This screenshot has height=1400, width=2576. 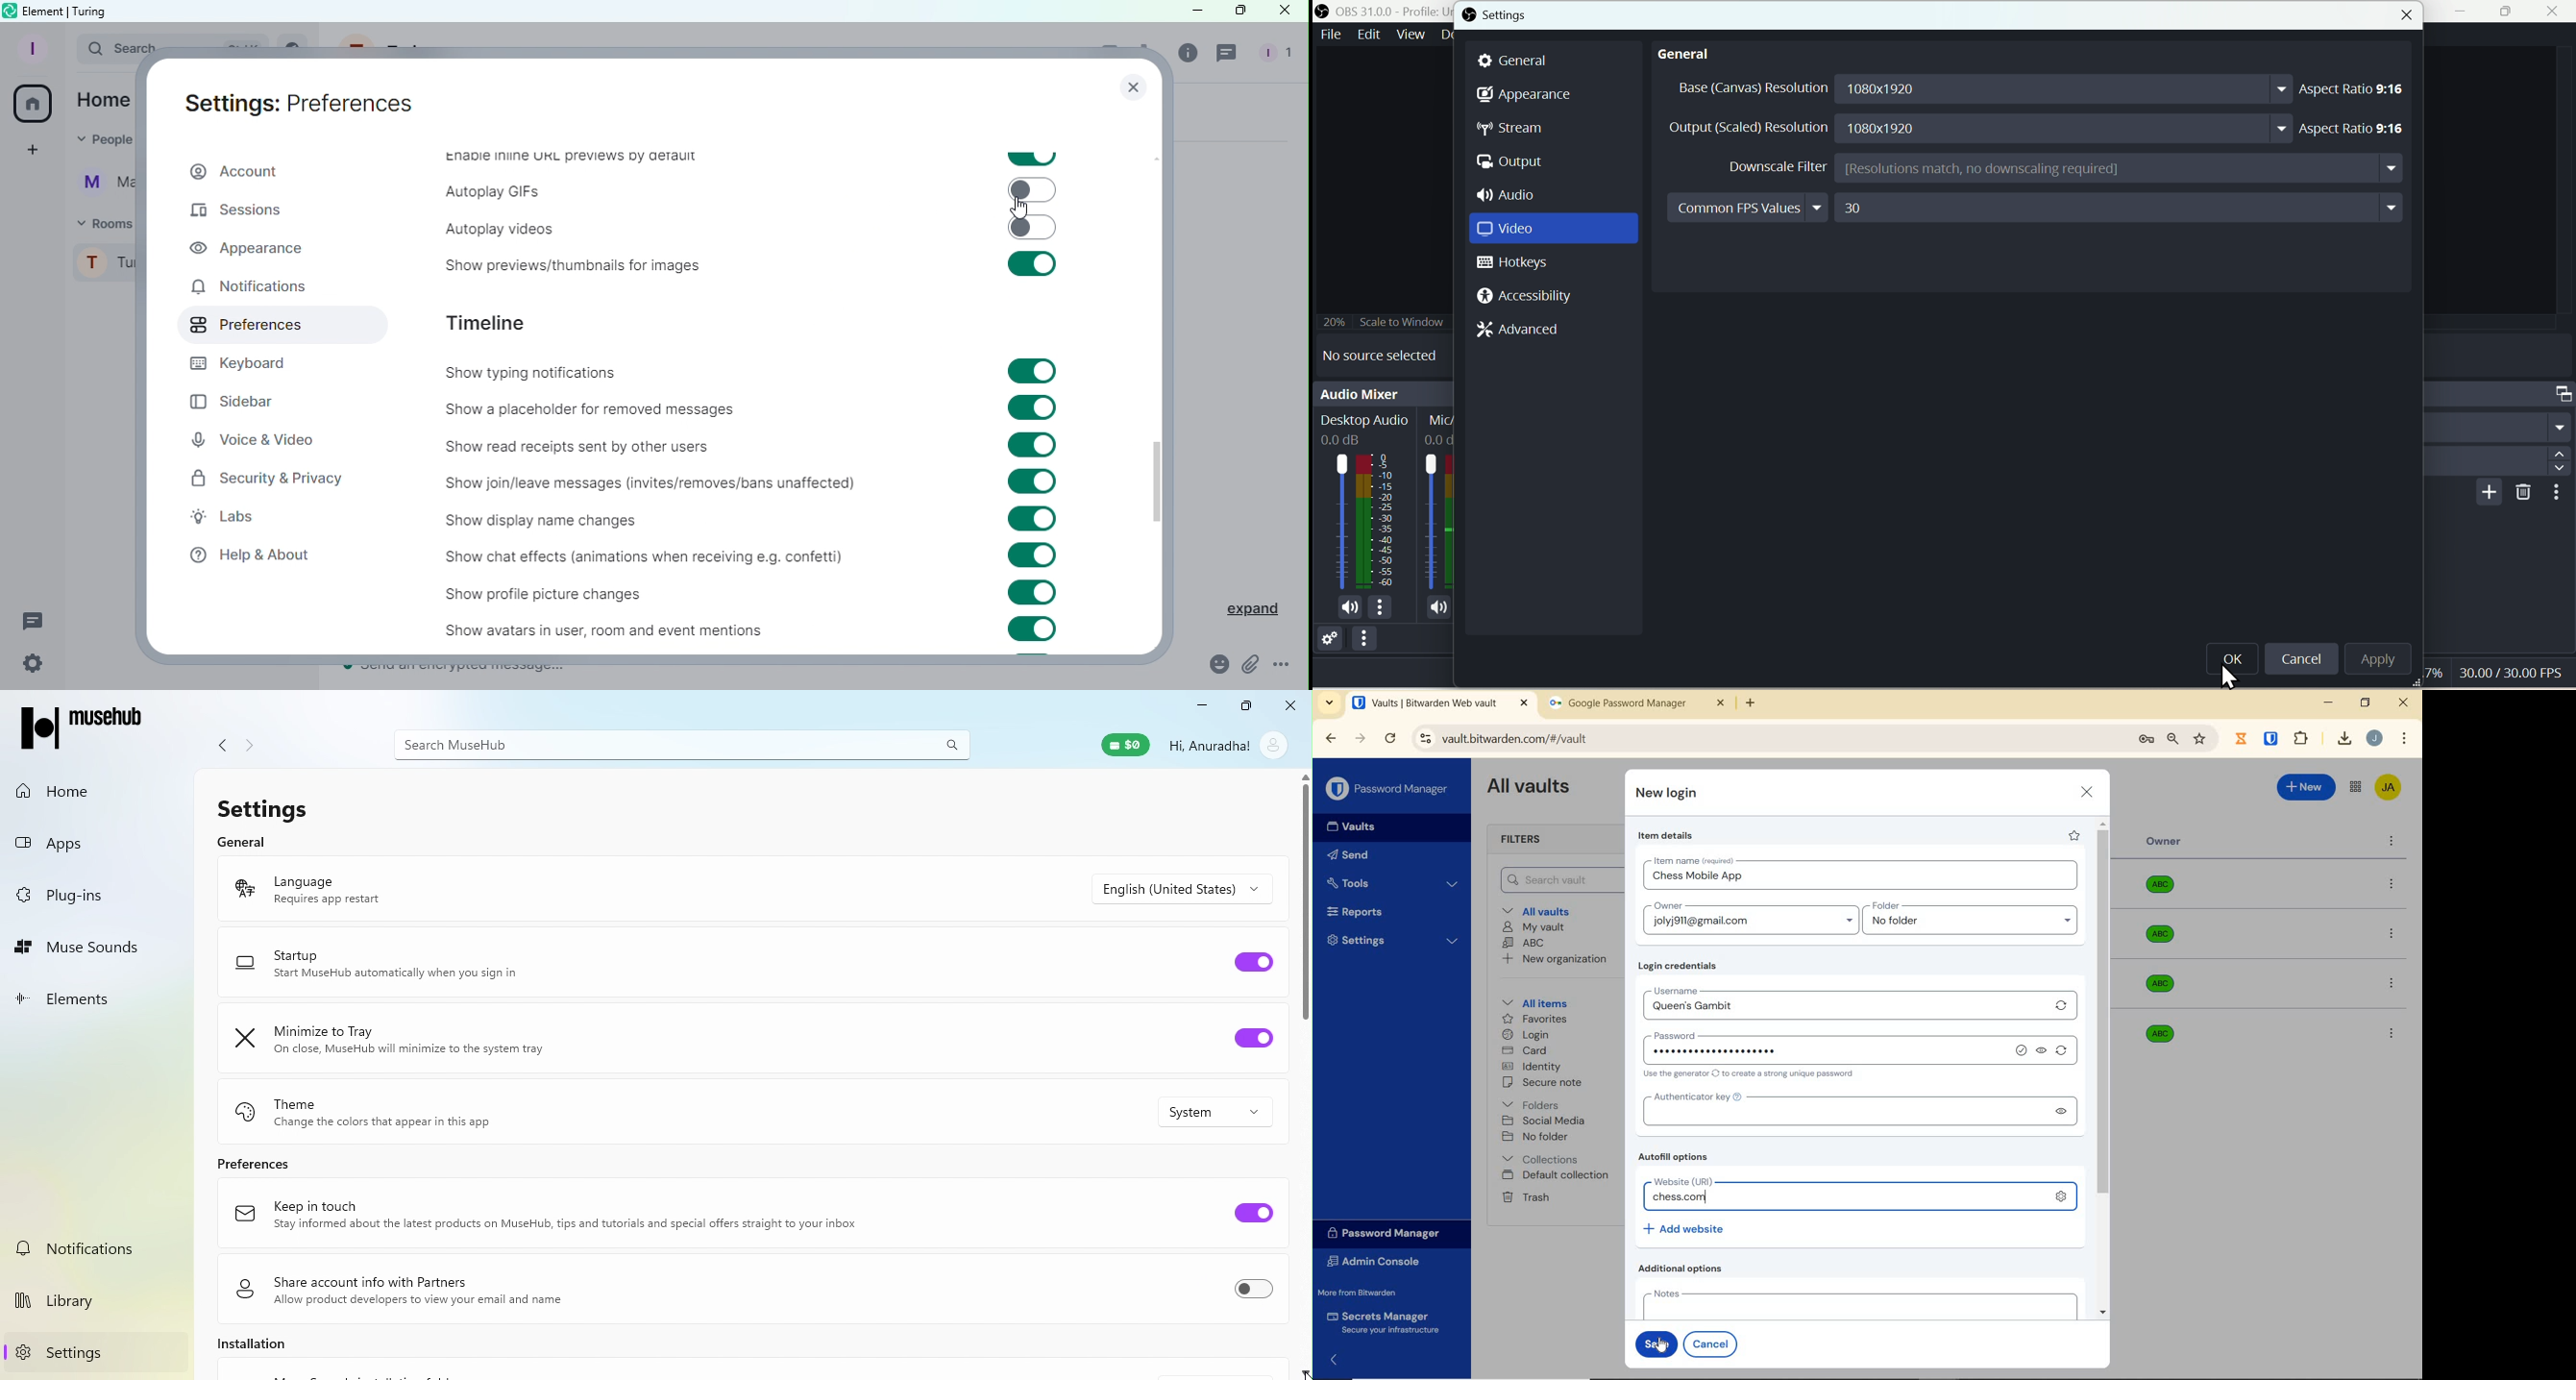 I want to click on Home, so click(x=86, y=790).